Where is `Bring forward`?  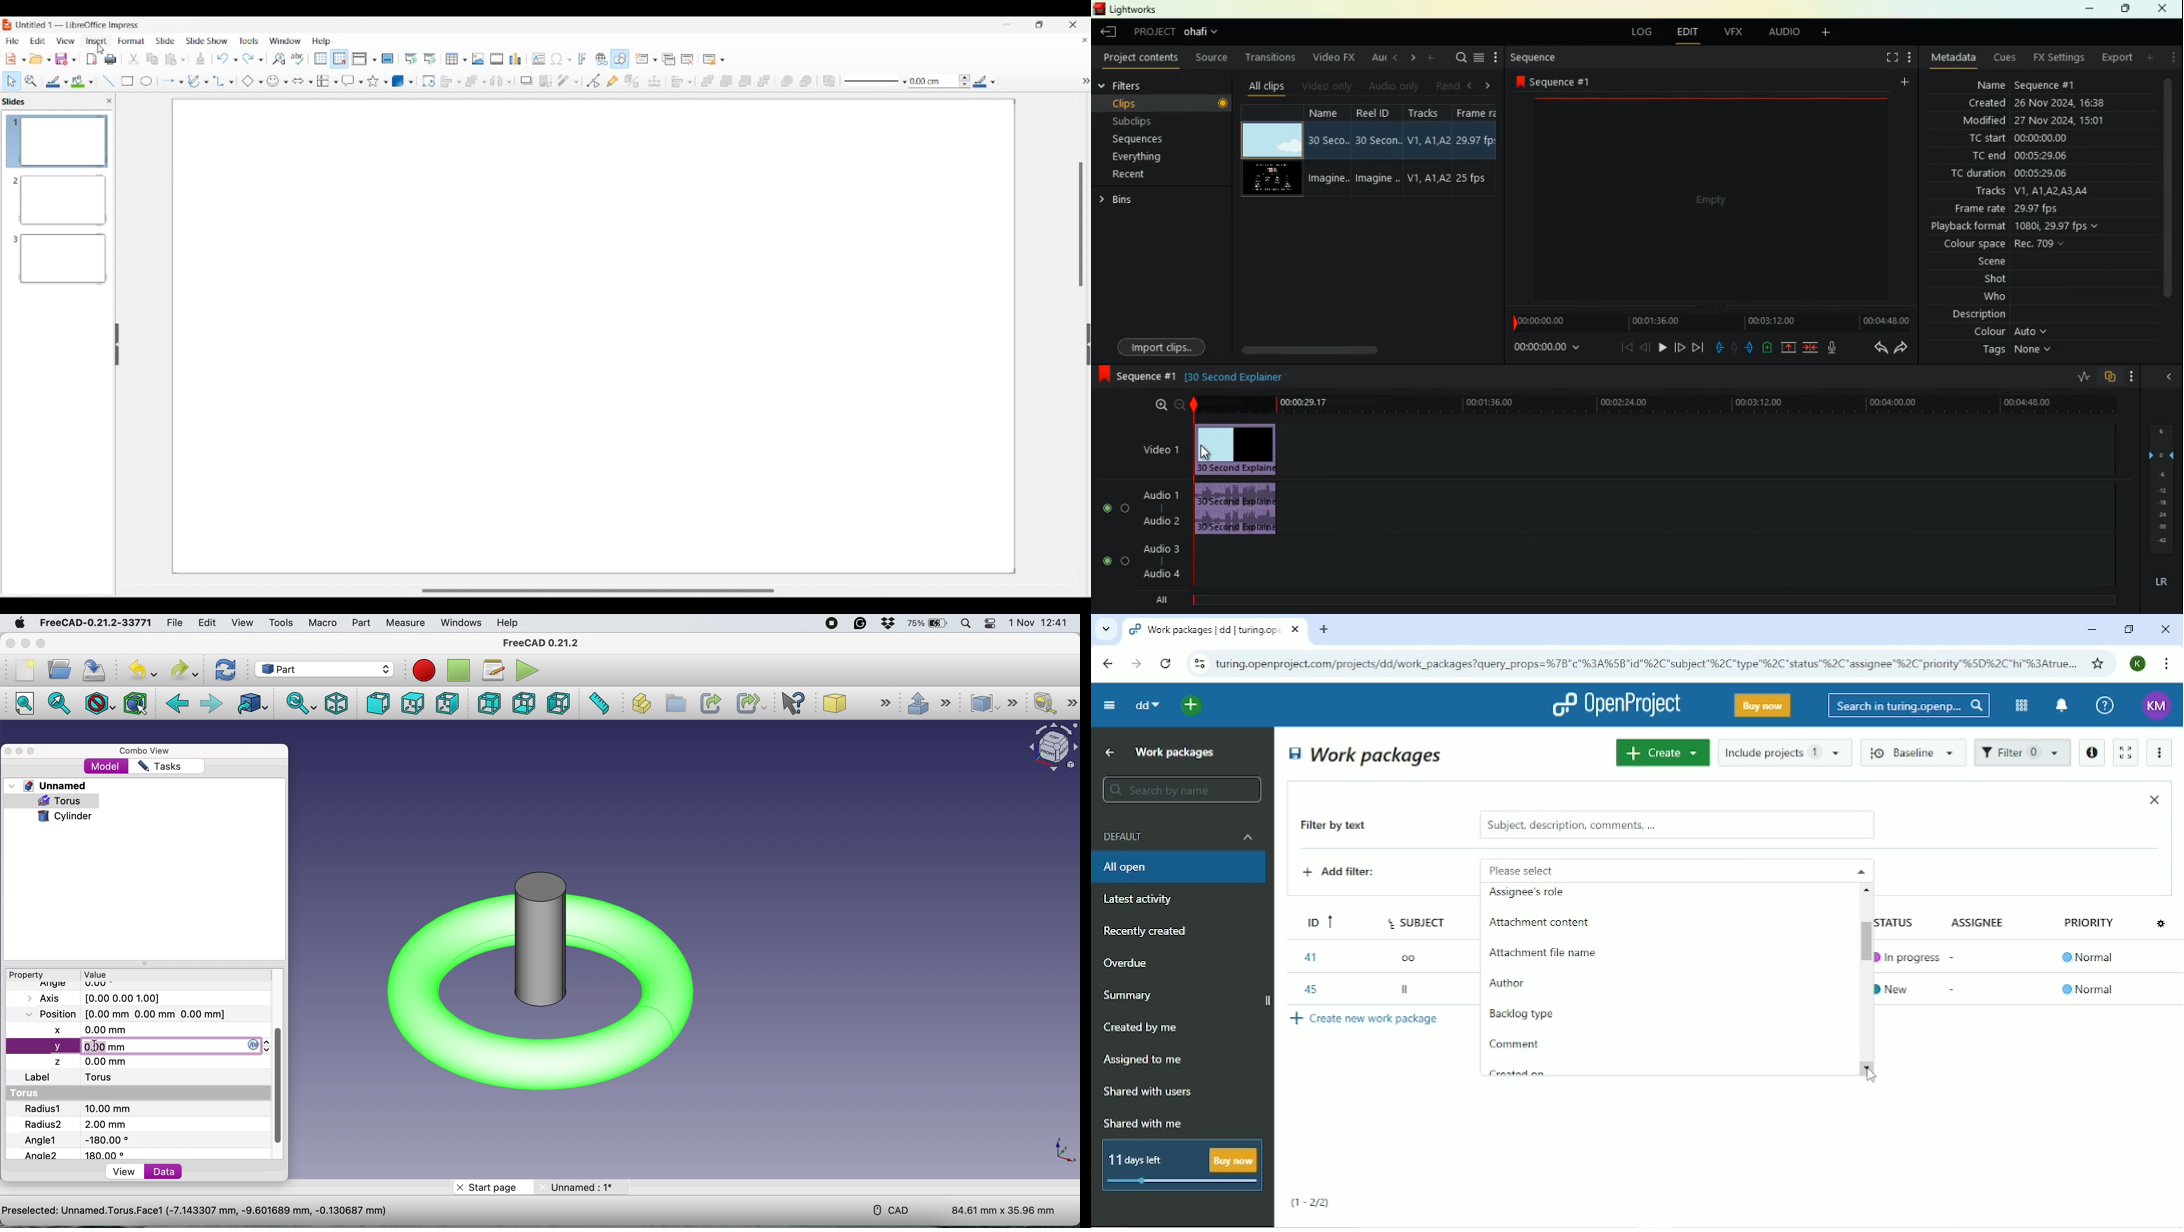 Bring forward is located at coordinates (727, 81).